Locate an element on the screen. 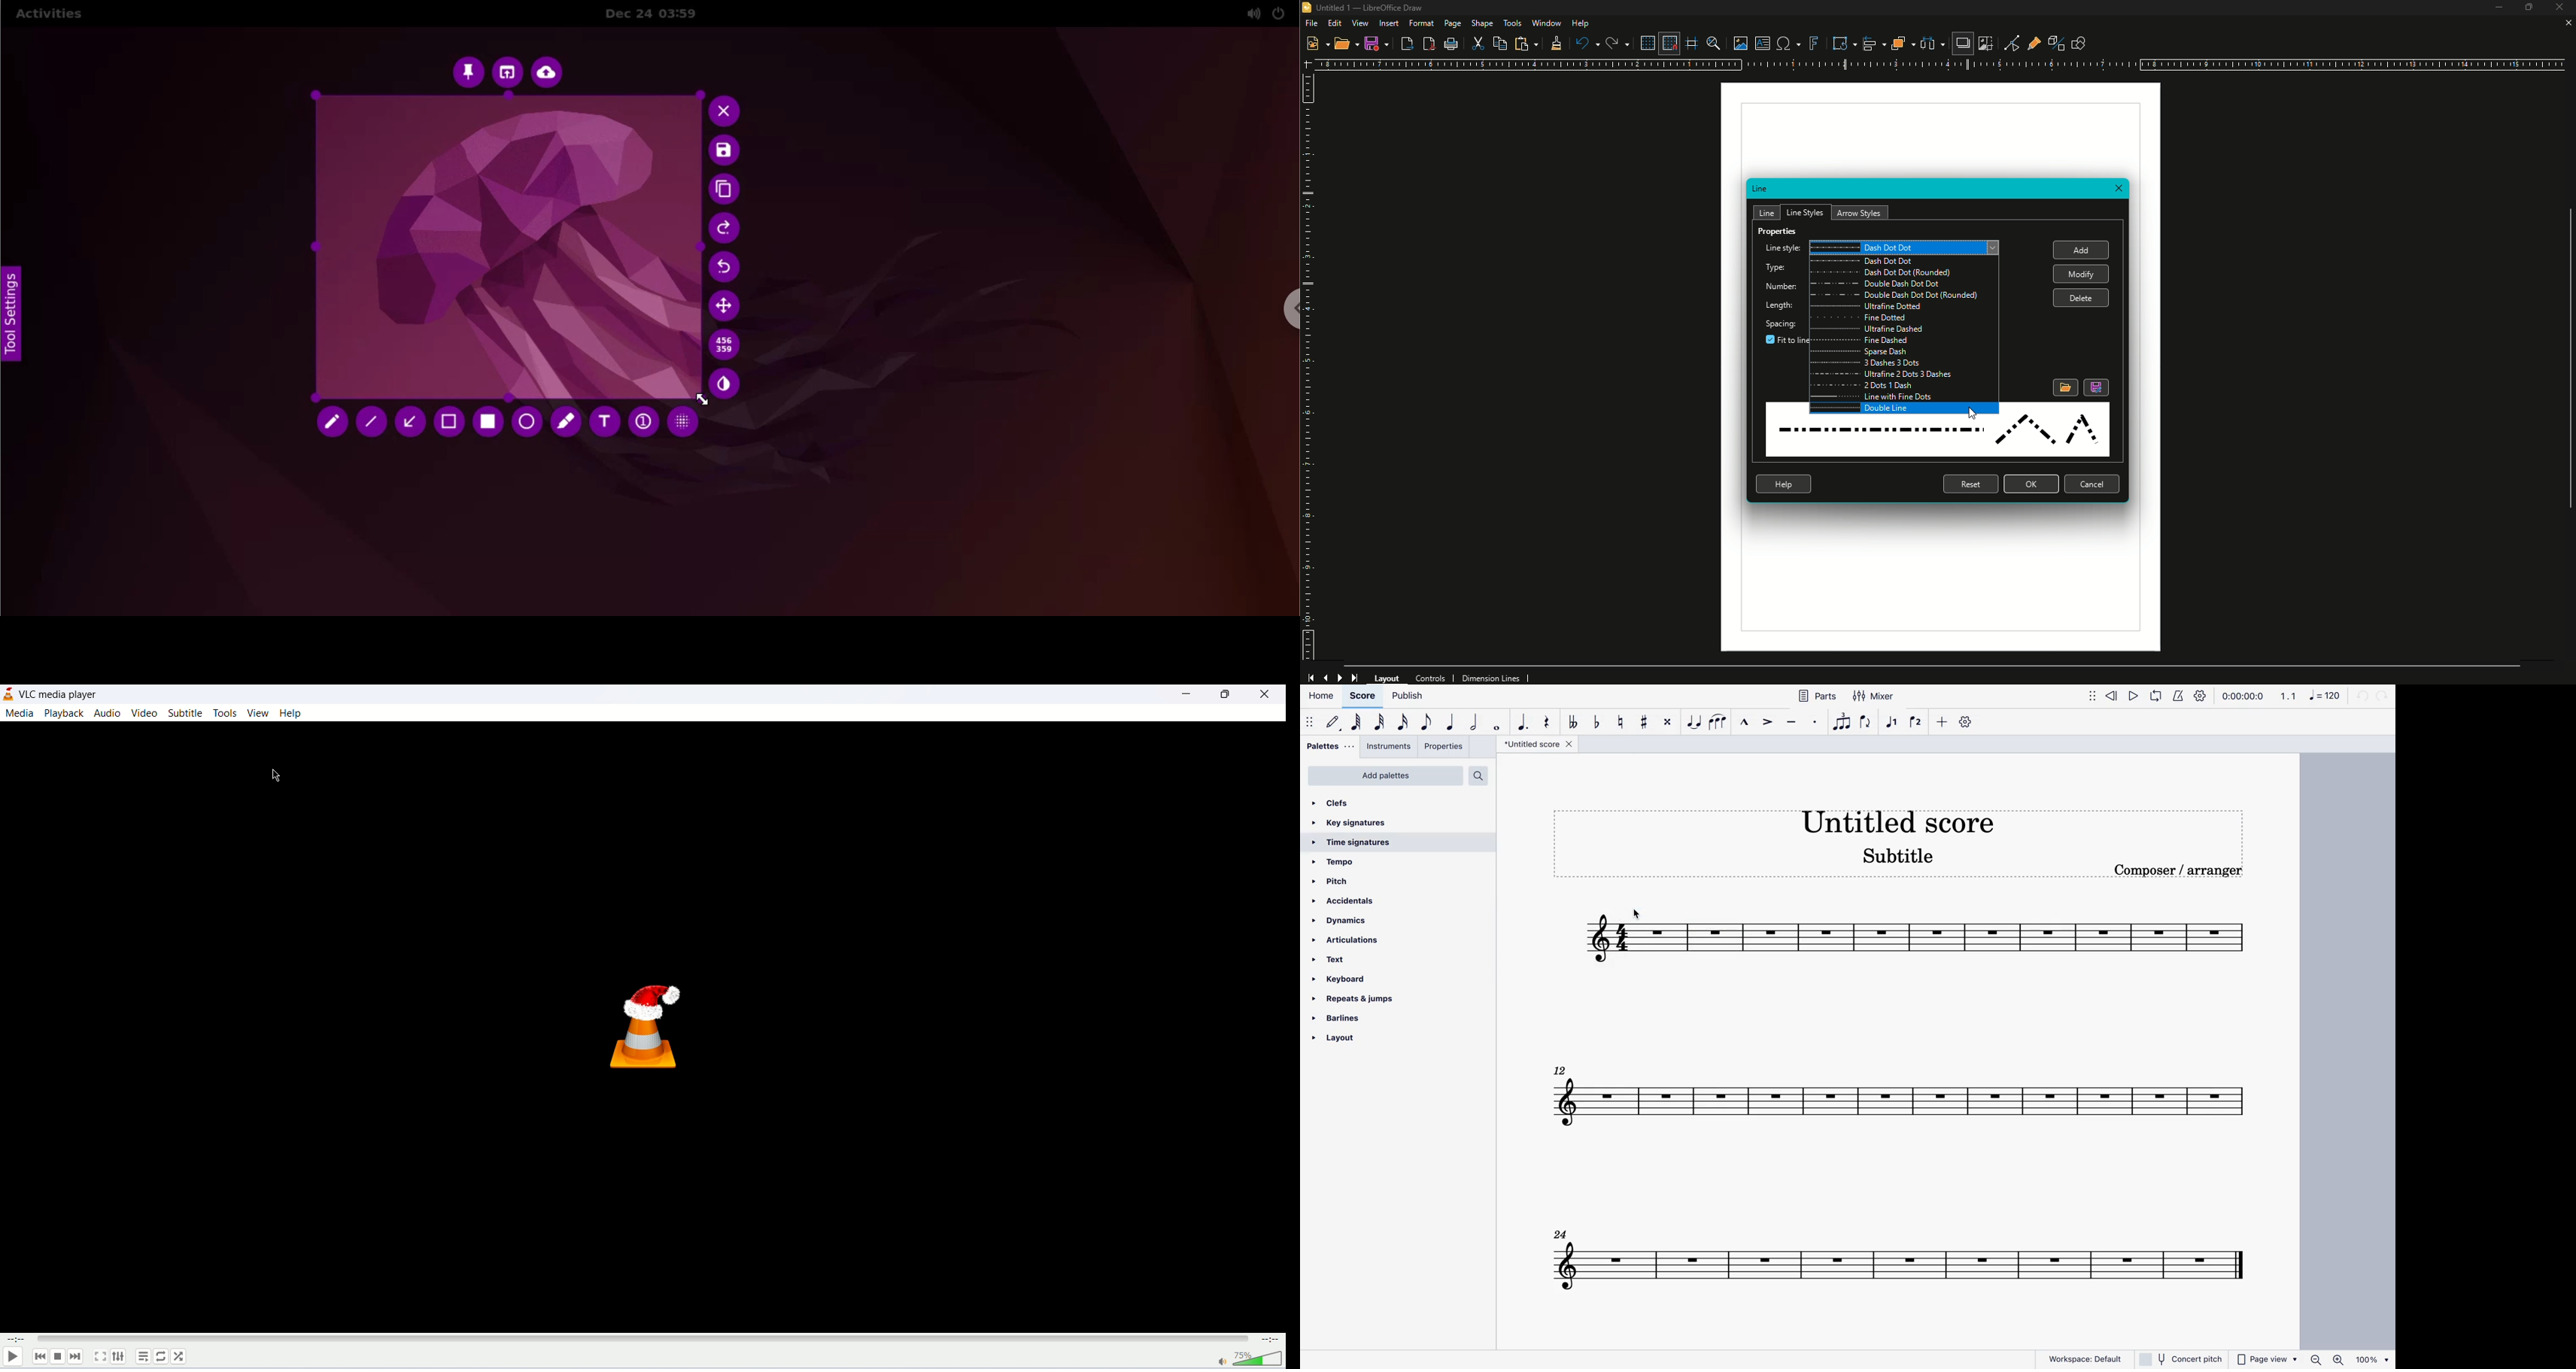  Export is located at coordinates (1406, 45).